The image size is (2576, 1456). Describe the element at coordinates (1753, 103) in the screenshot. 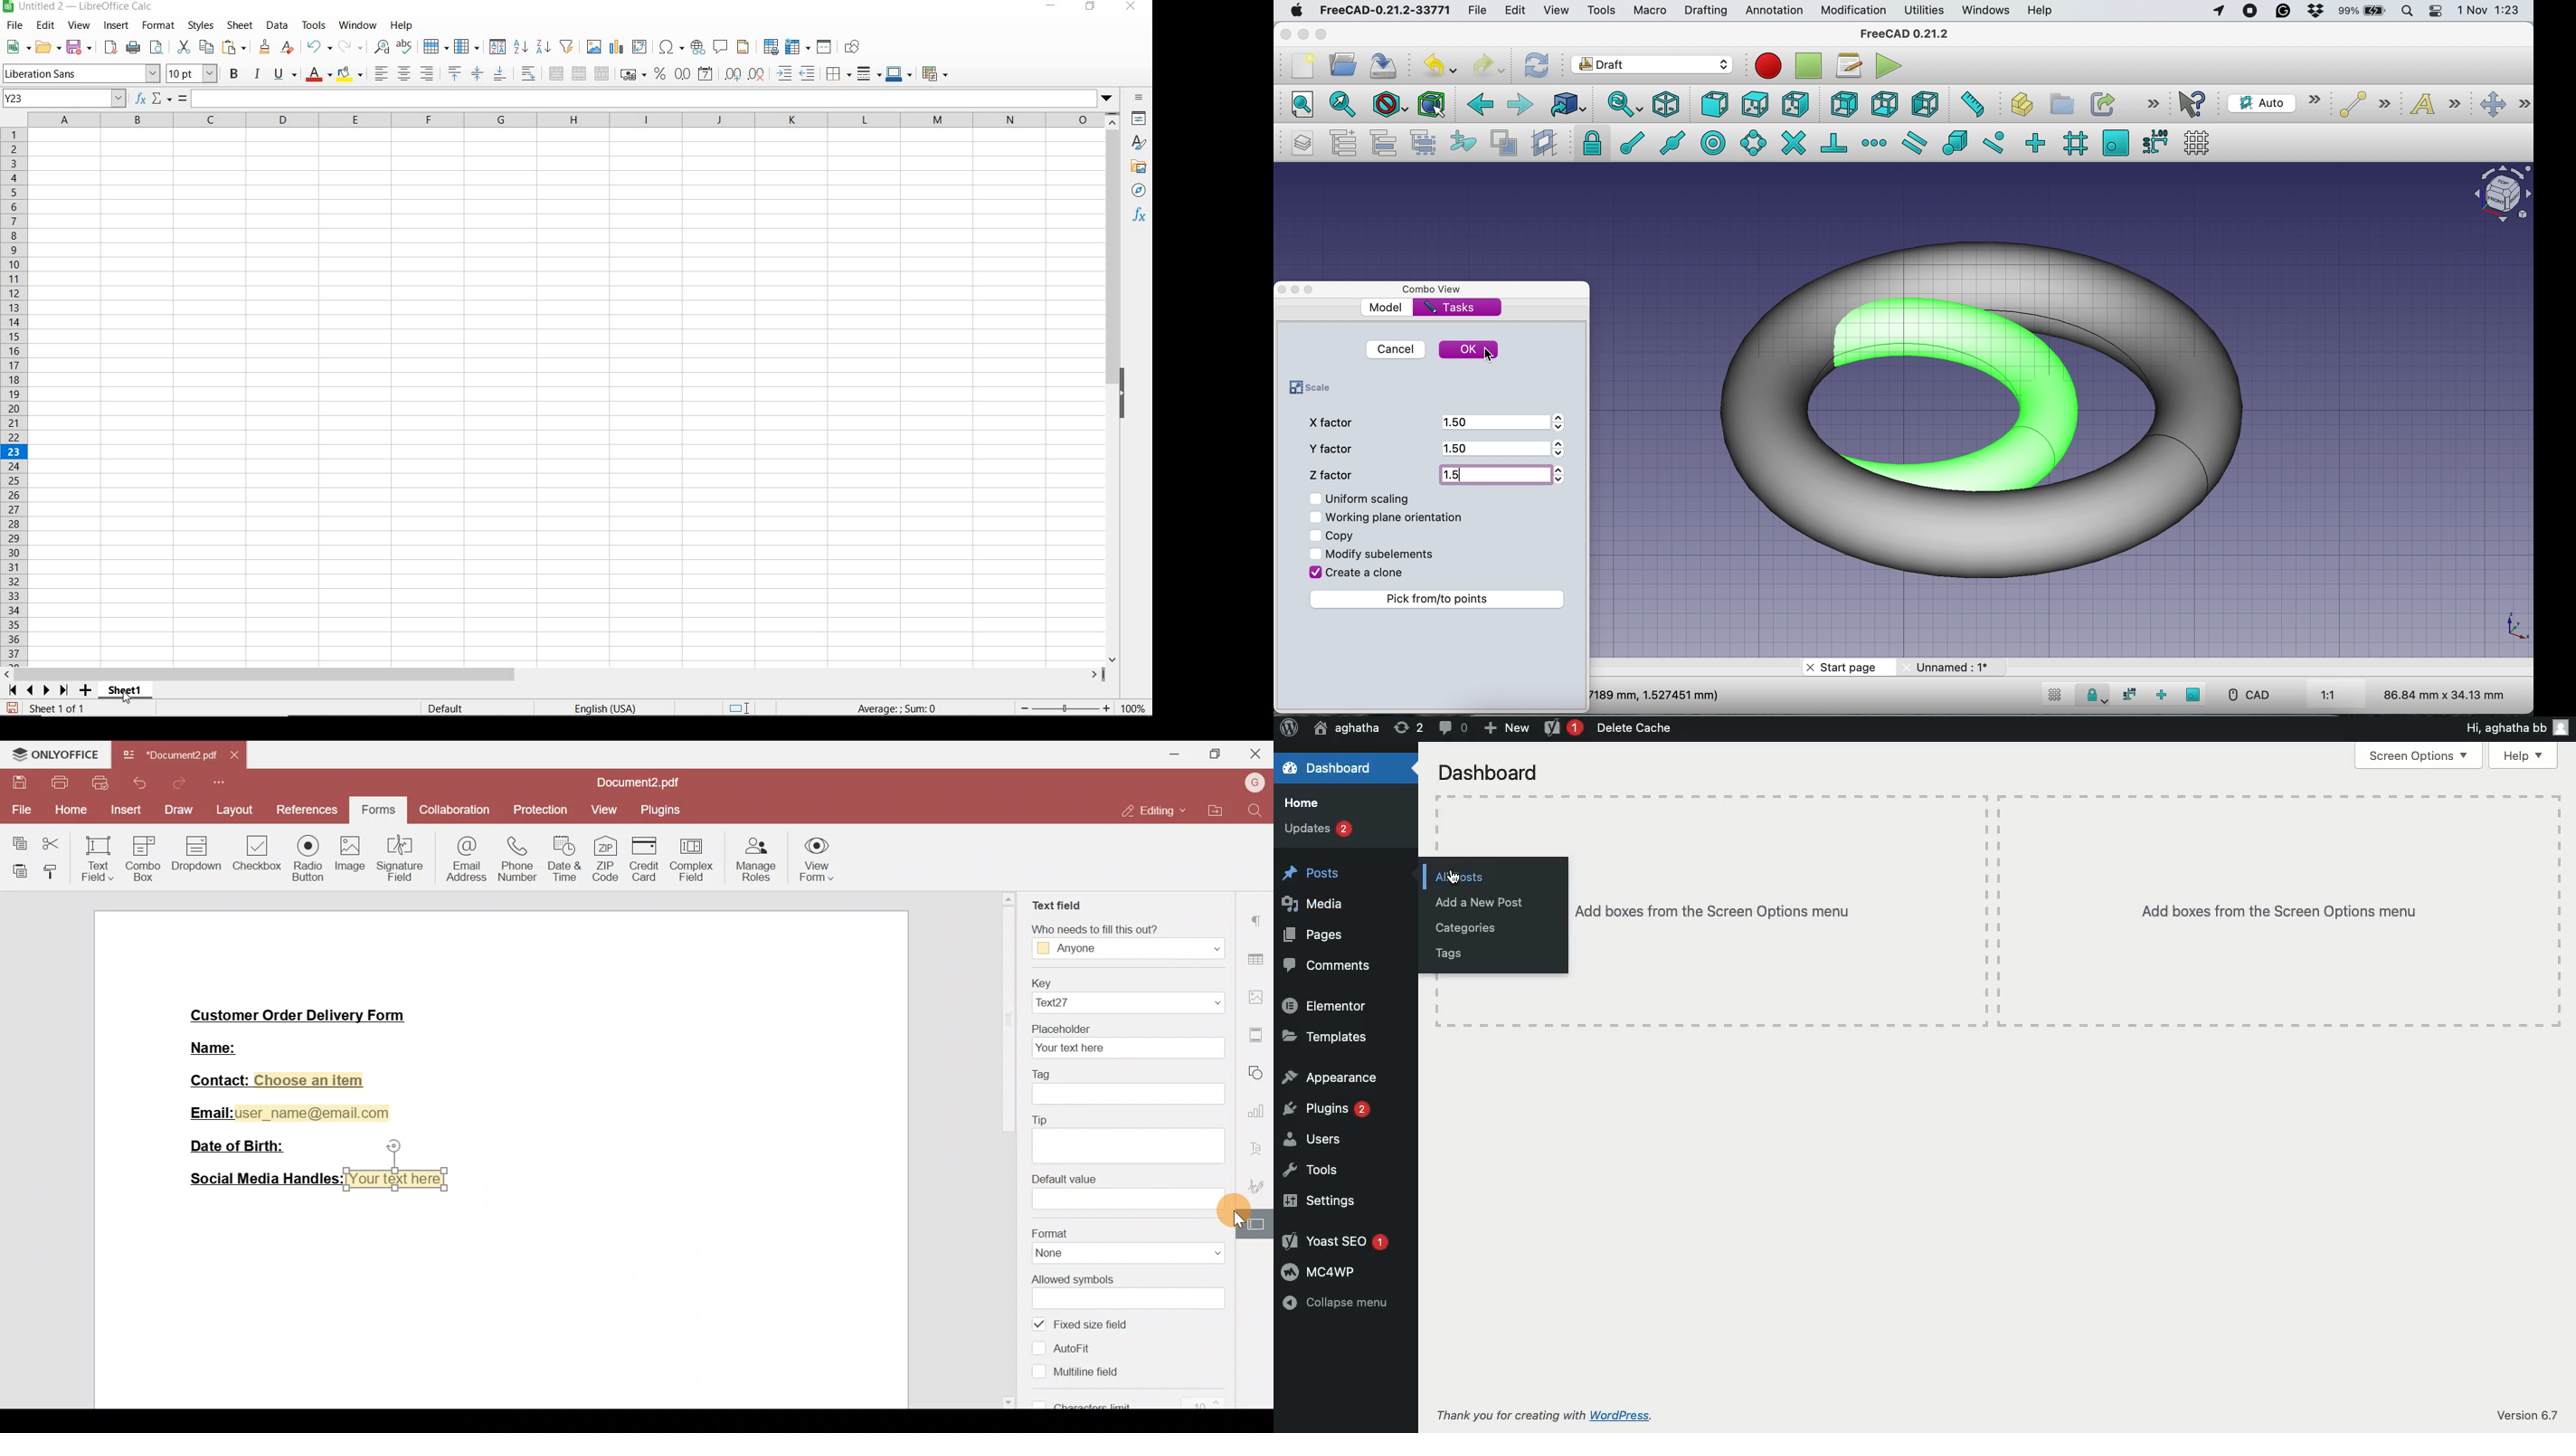

I see `top` at that location.